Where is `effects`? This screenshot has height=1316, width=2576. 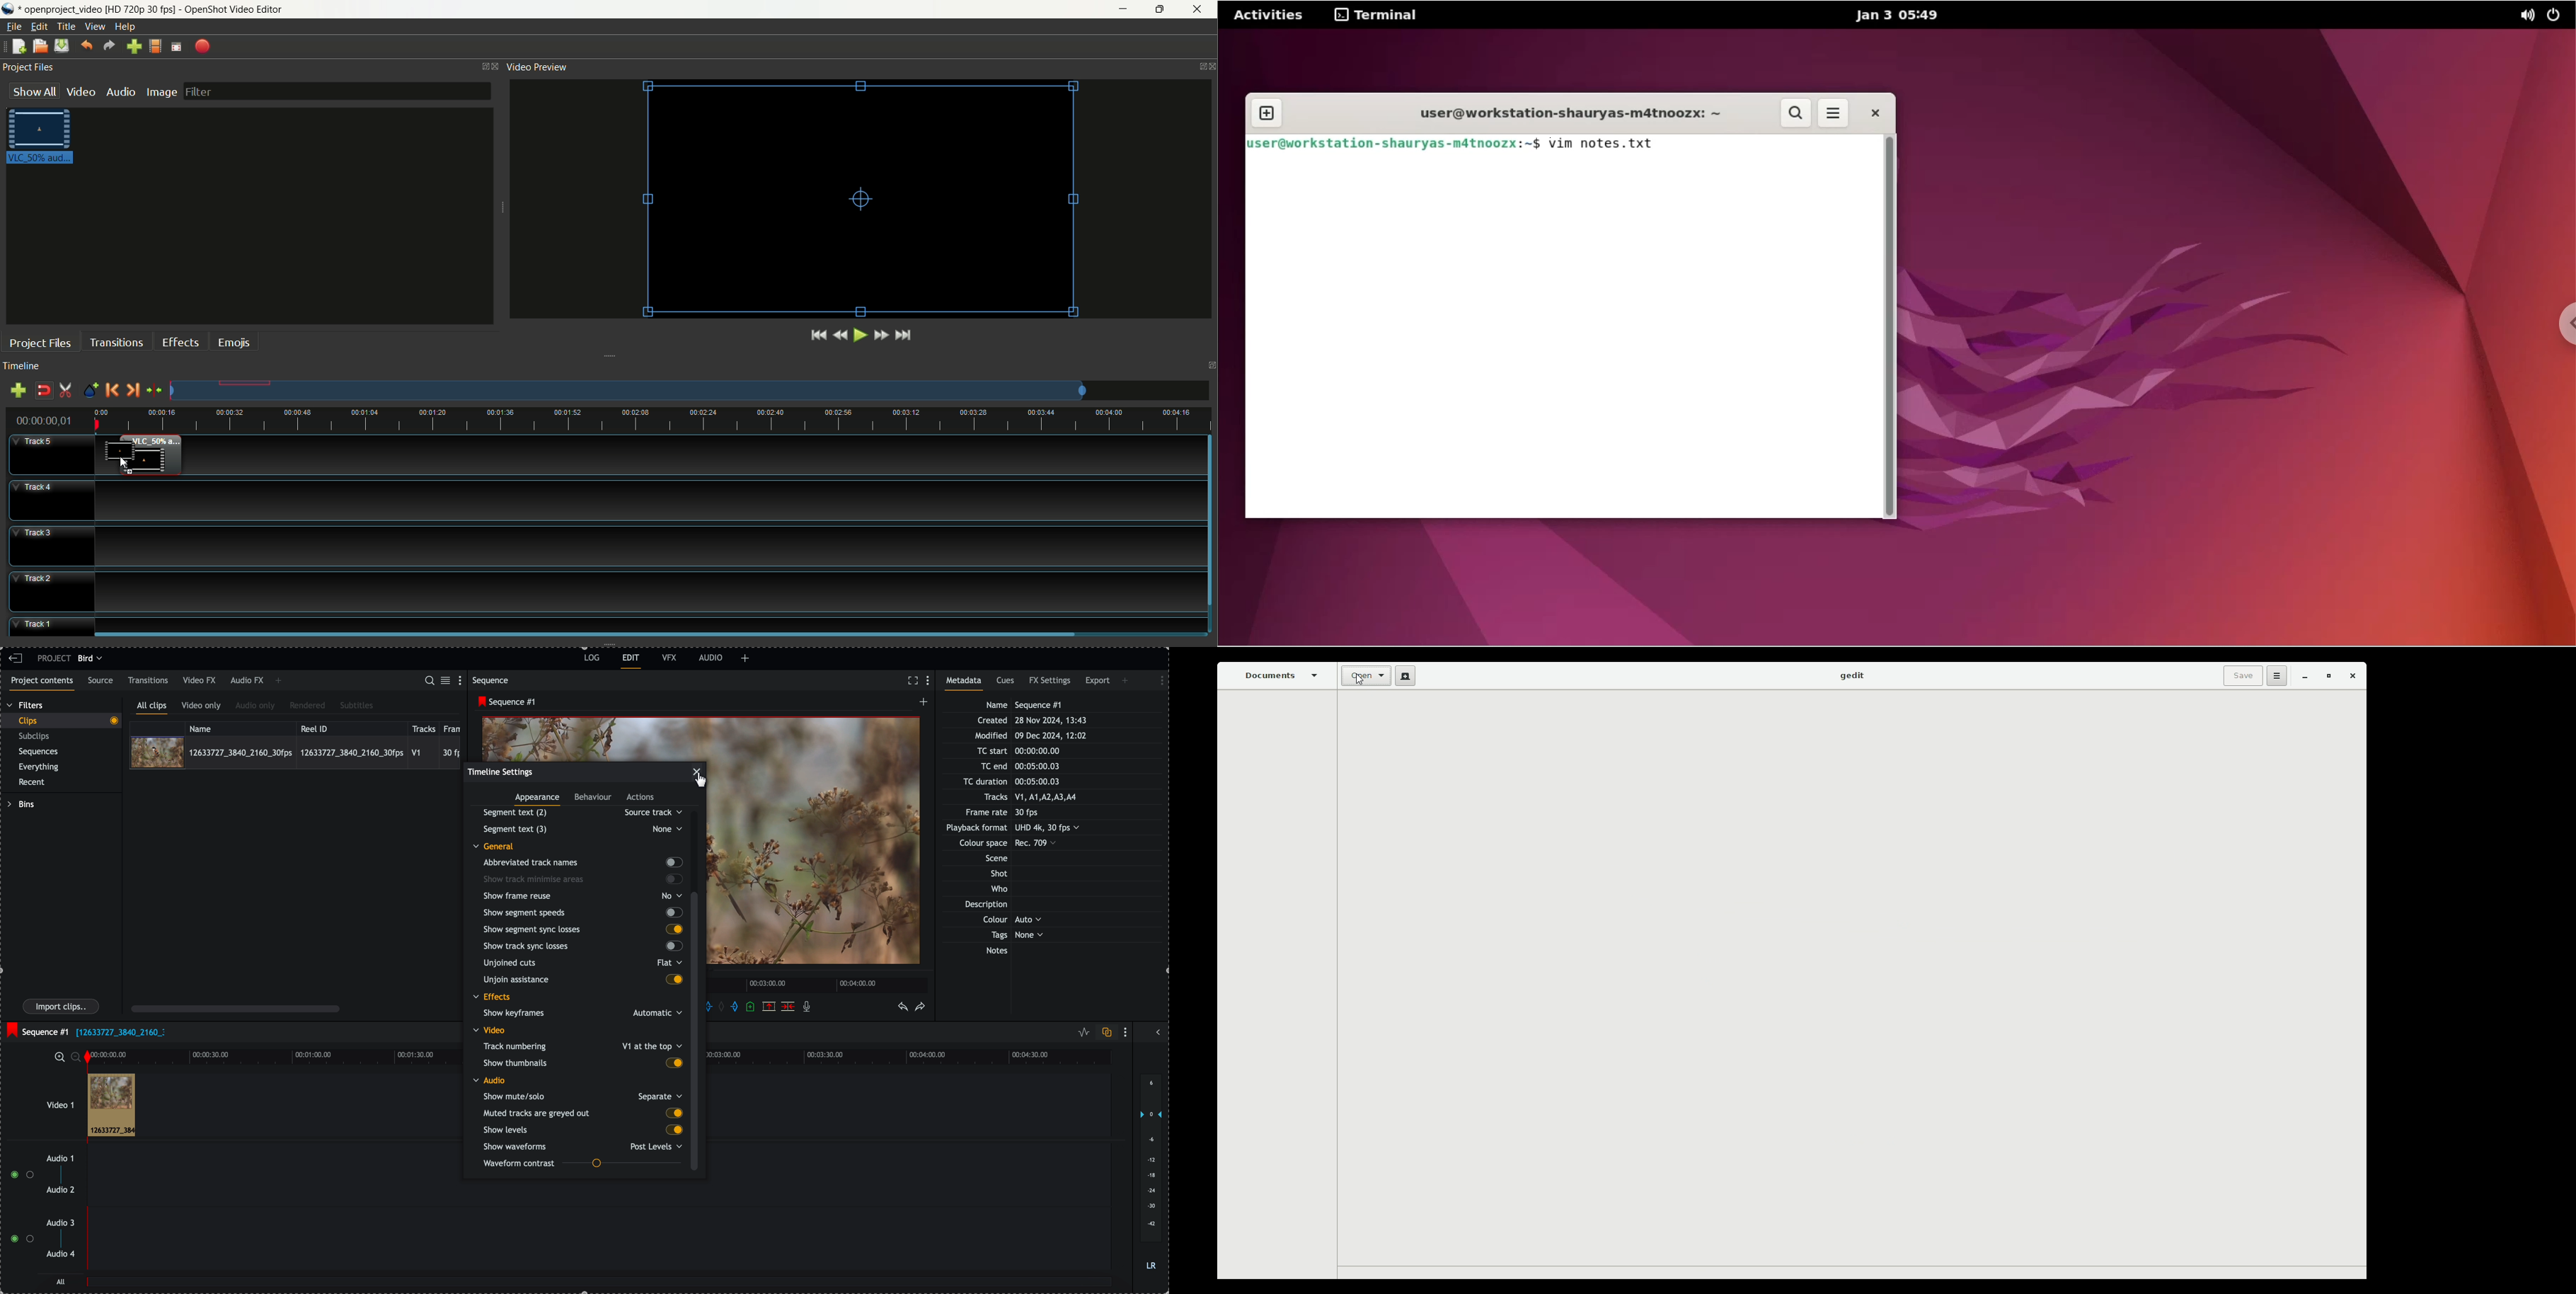
effects is located at coordinates (493, 998).